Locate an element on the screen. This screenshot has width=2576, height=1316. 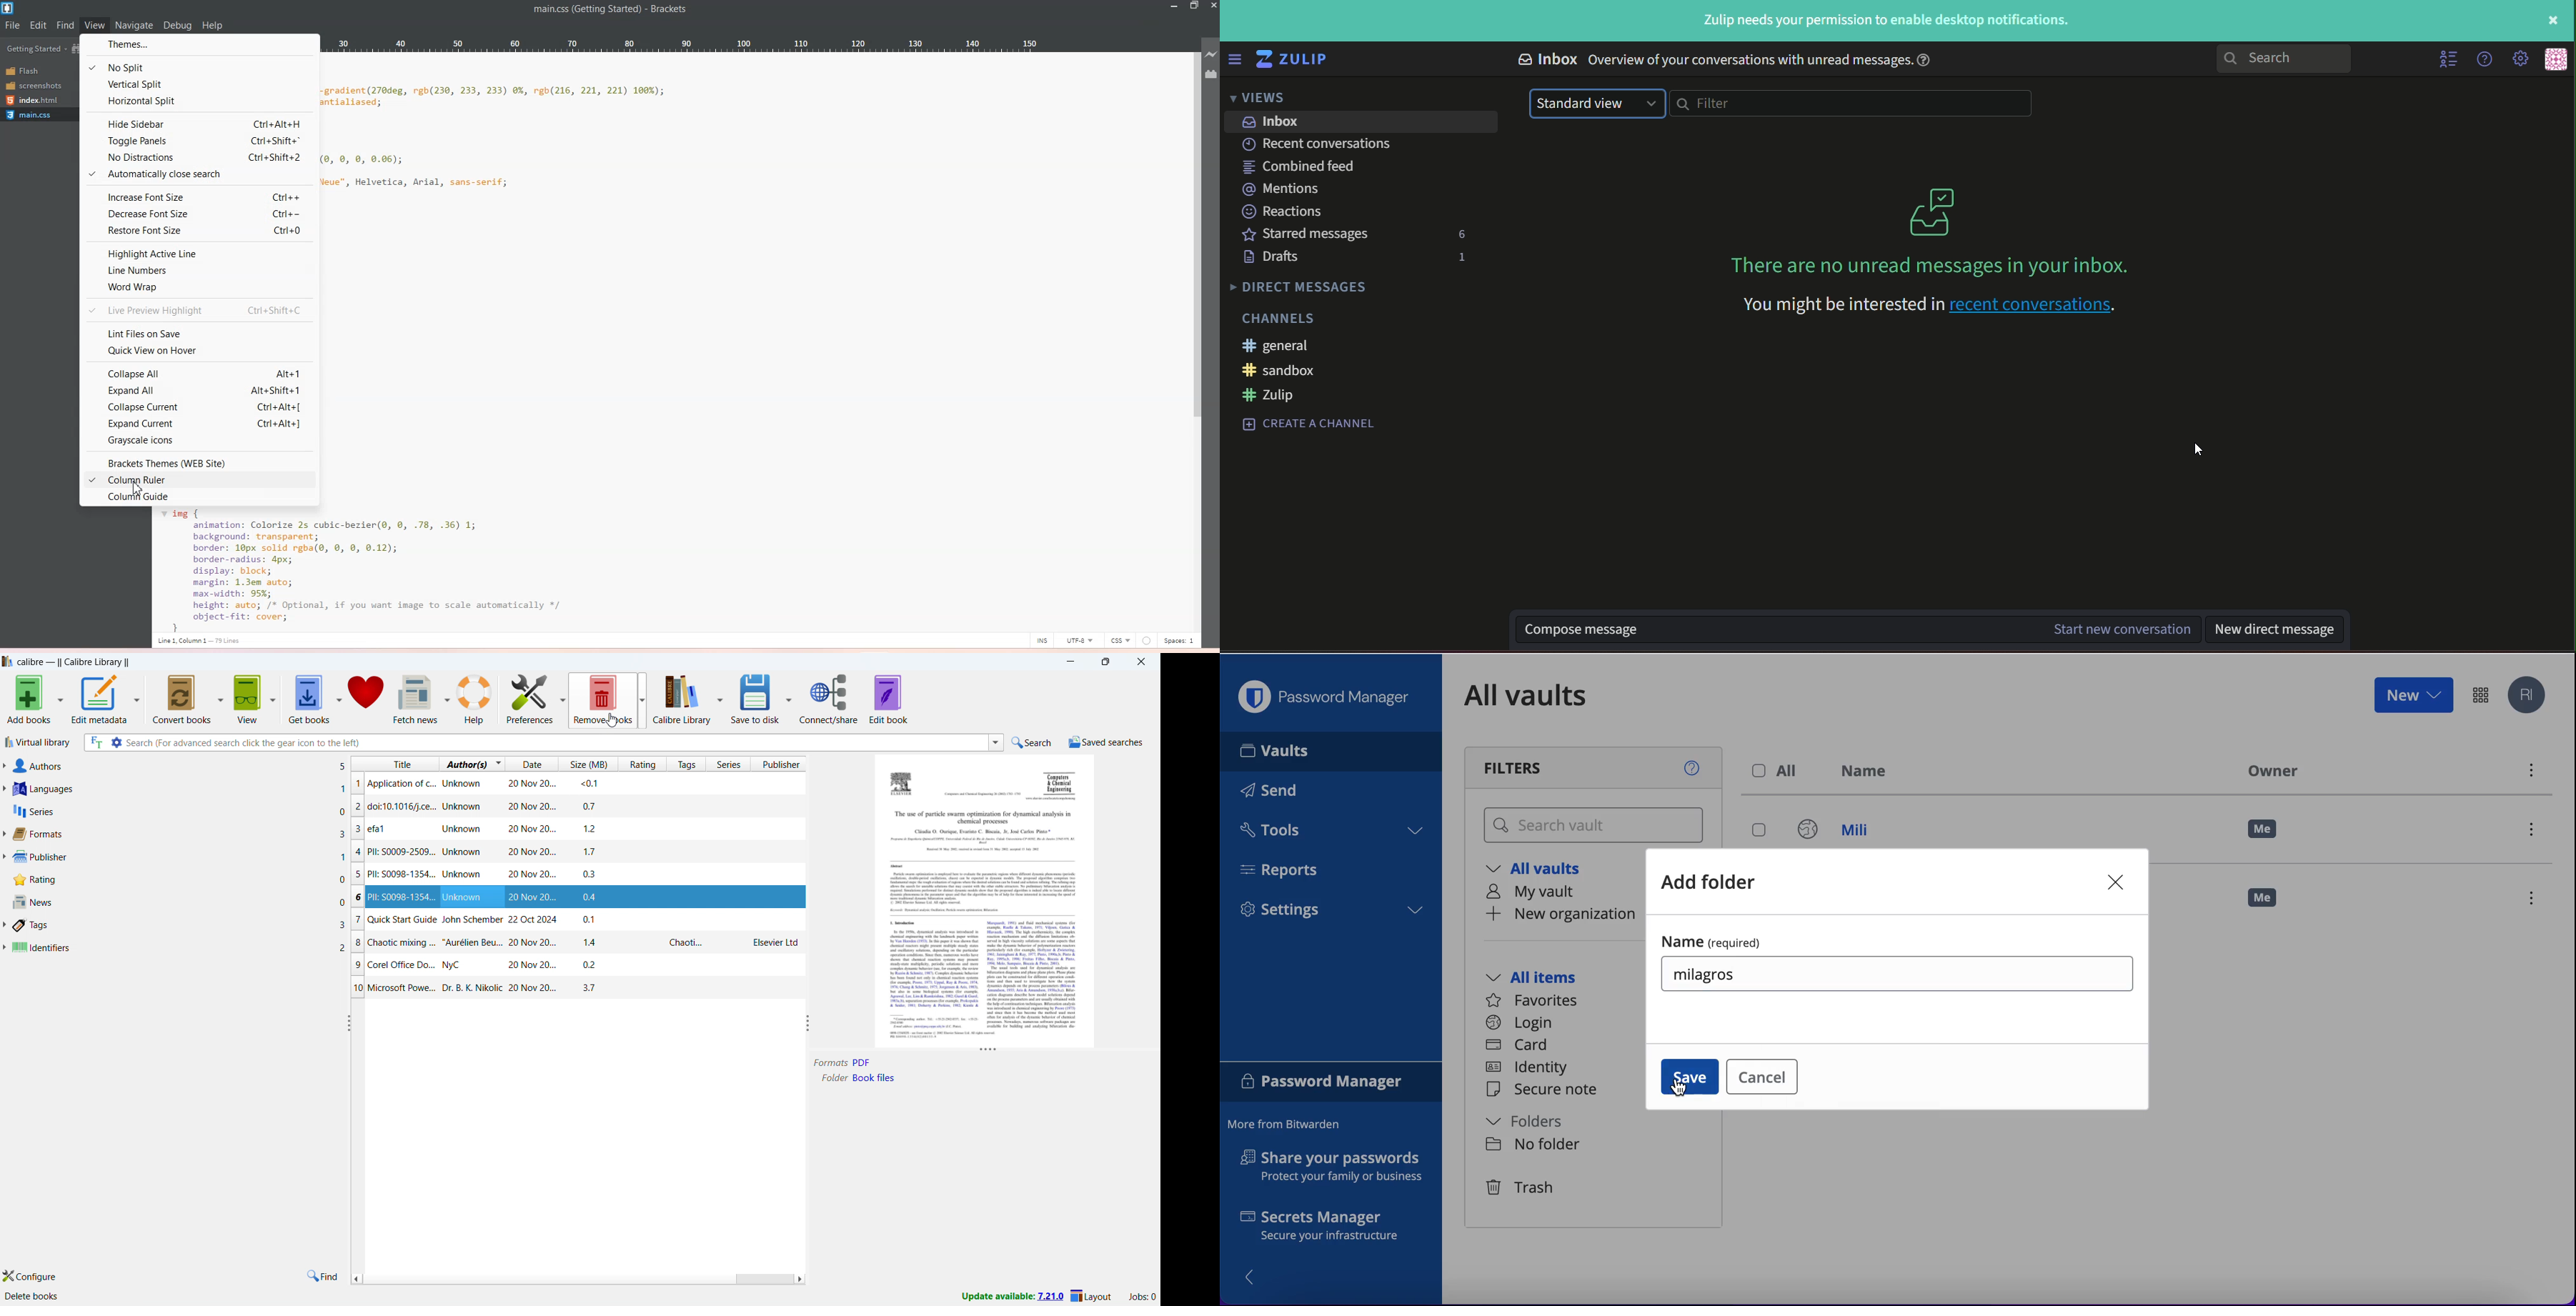
cursor is located at coordinates (1685, 1090).